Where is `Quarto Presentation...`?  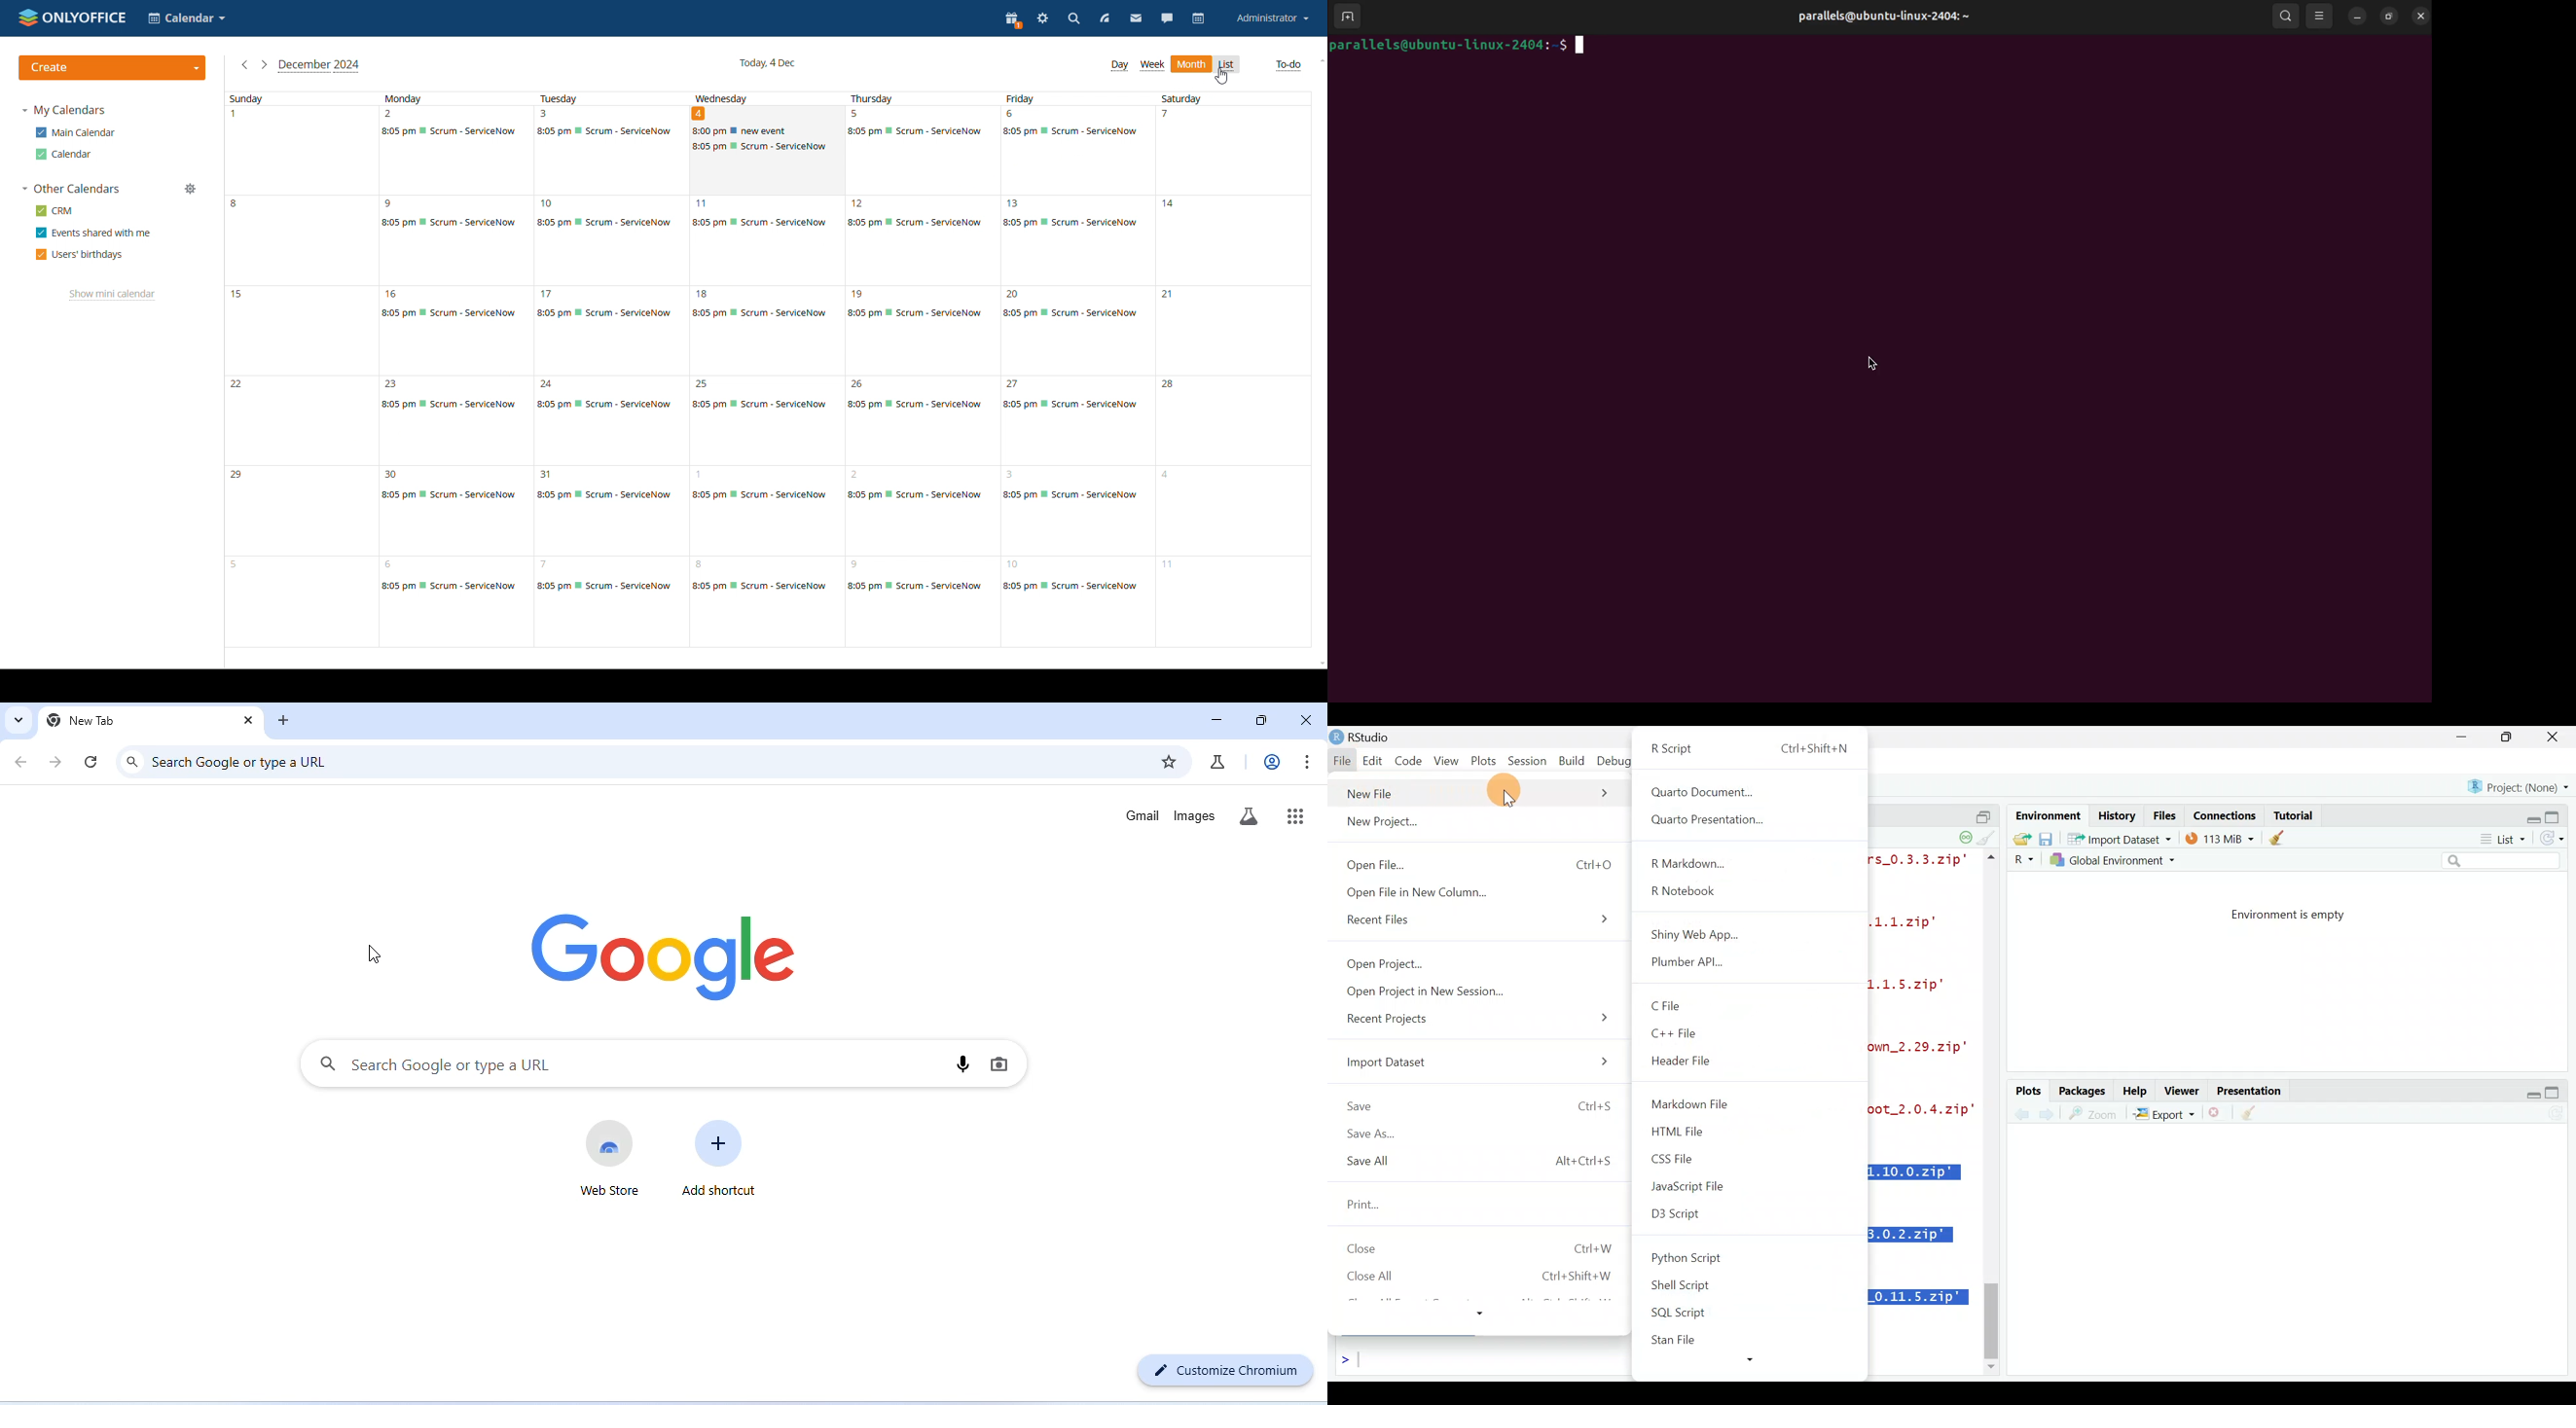
Quarto Presentation... is located at coordinates (1711, 823).